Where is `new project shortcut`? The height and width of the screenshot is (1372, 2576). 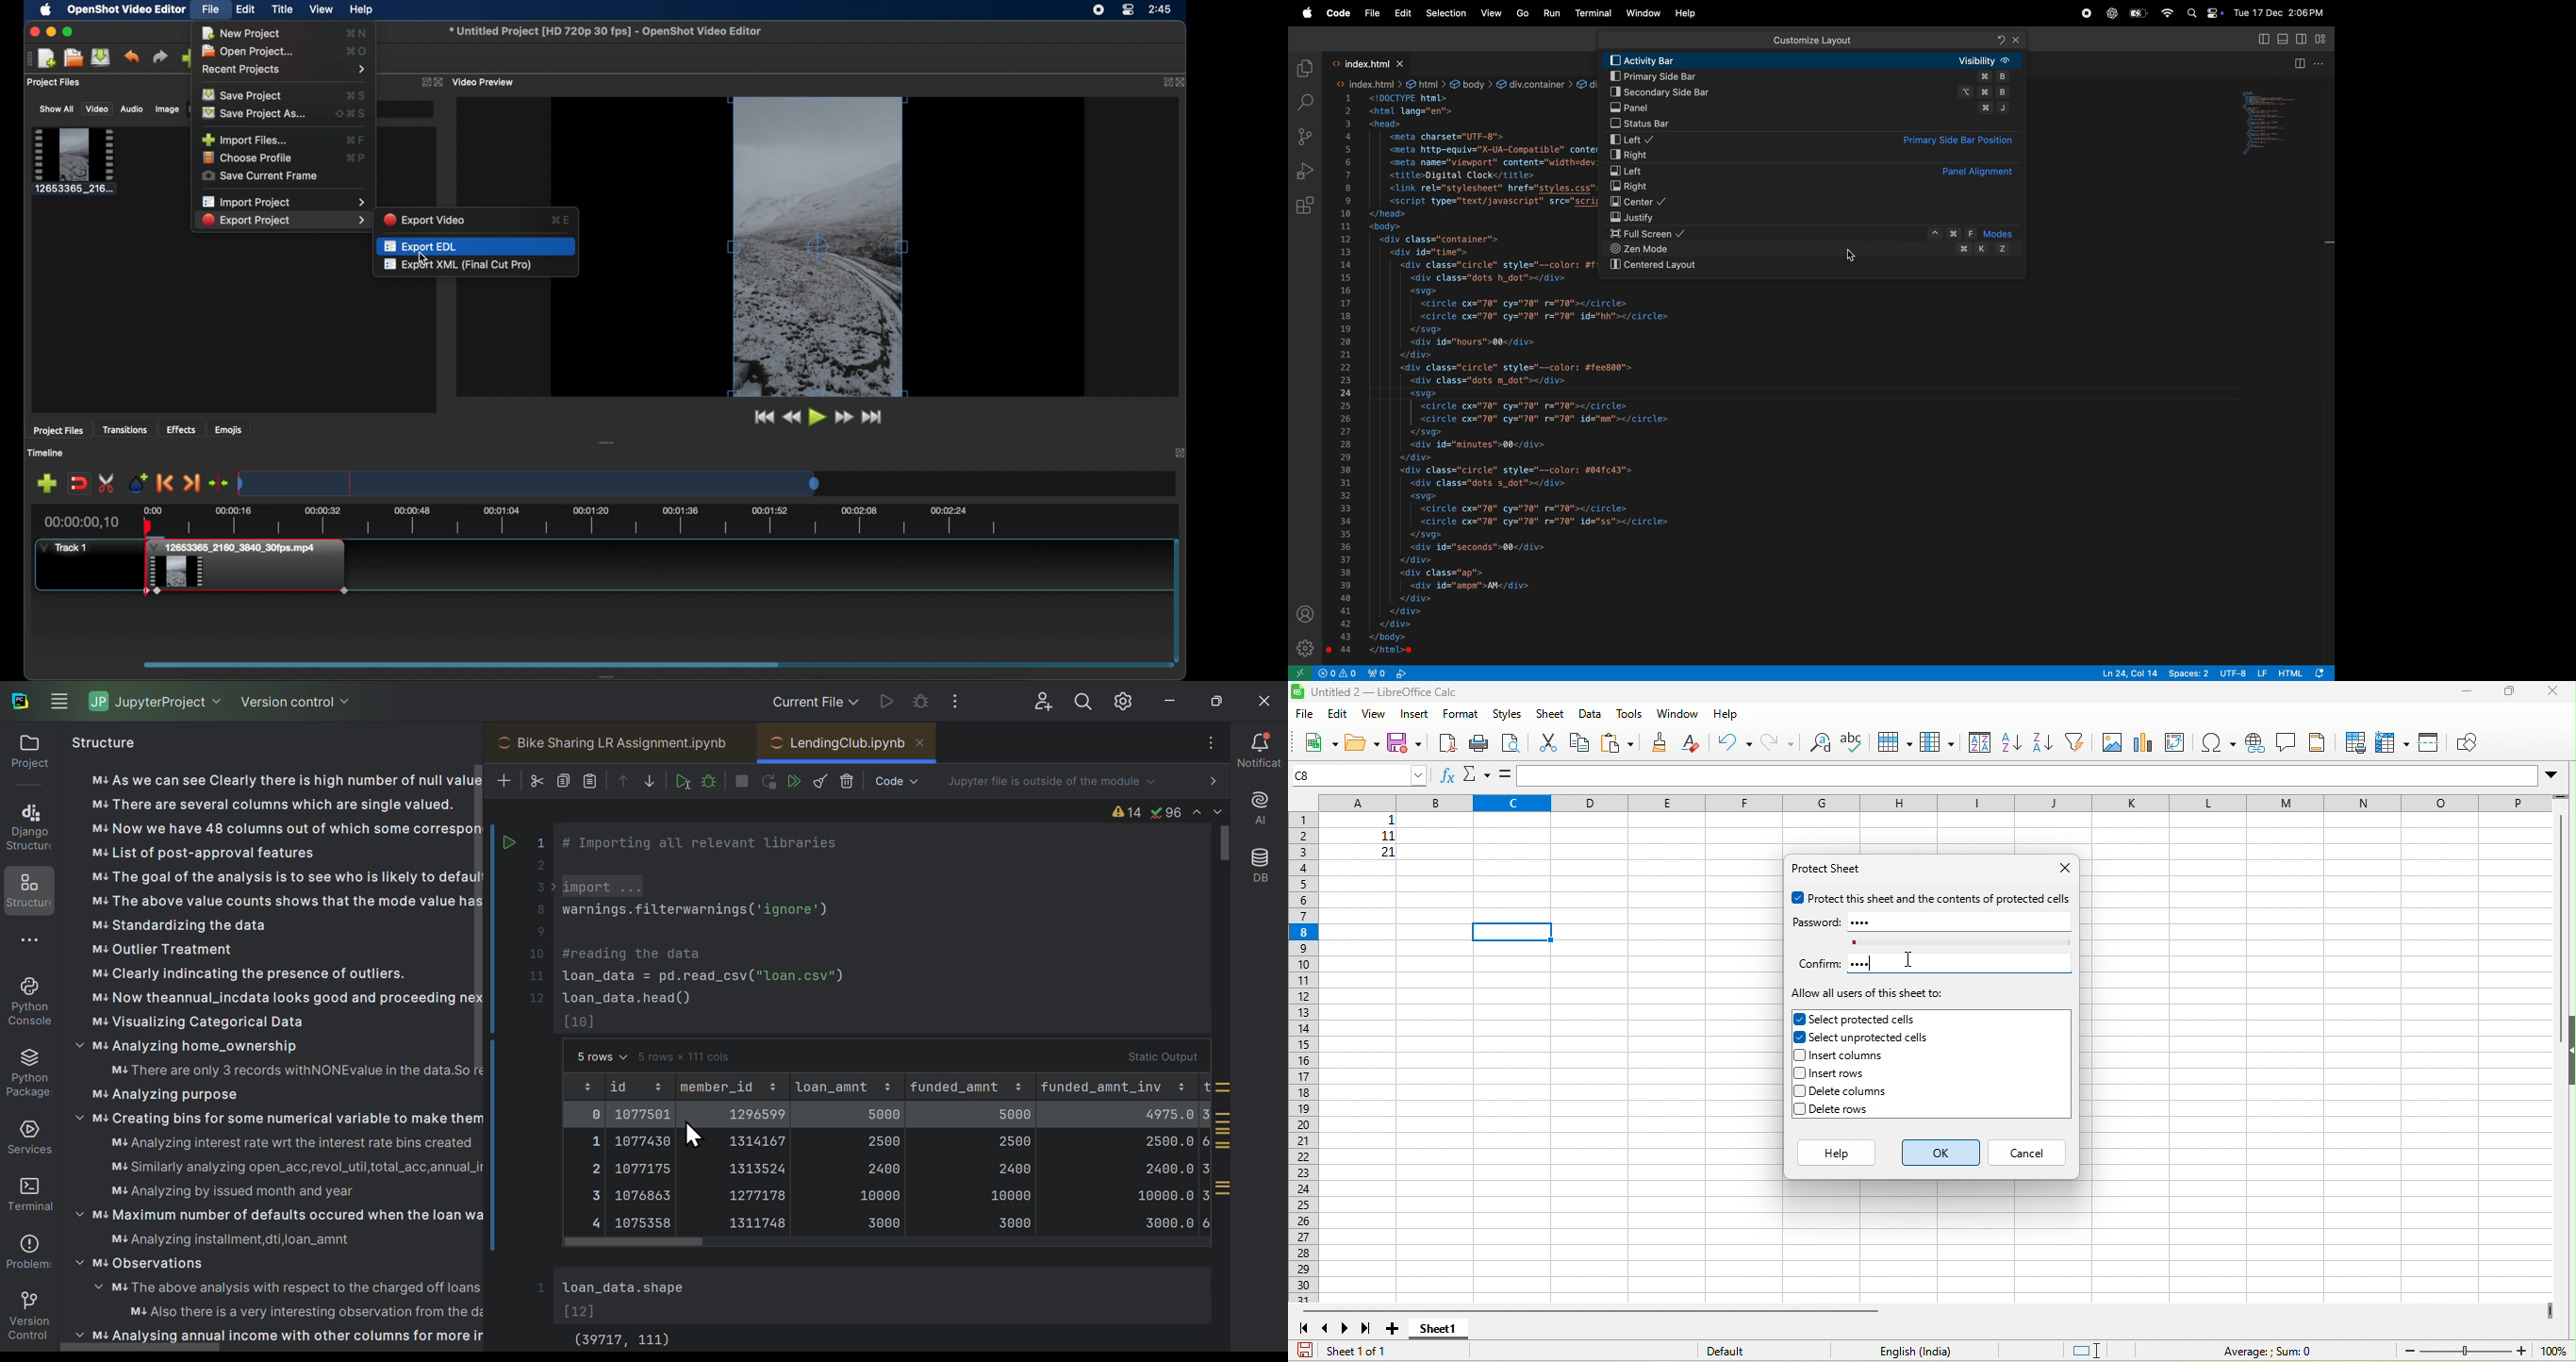 new project shortcut is located at coordinates (358, 32).